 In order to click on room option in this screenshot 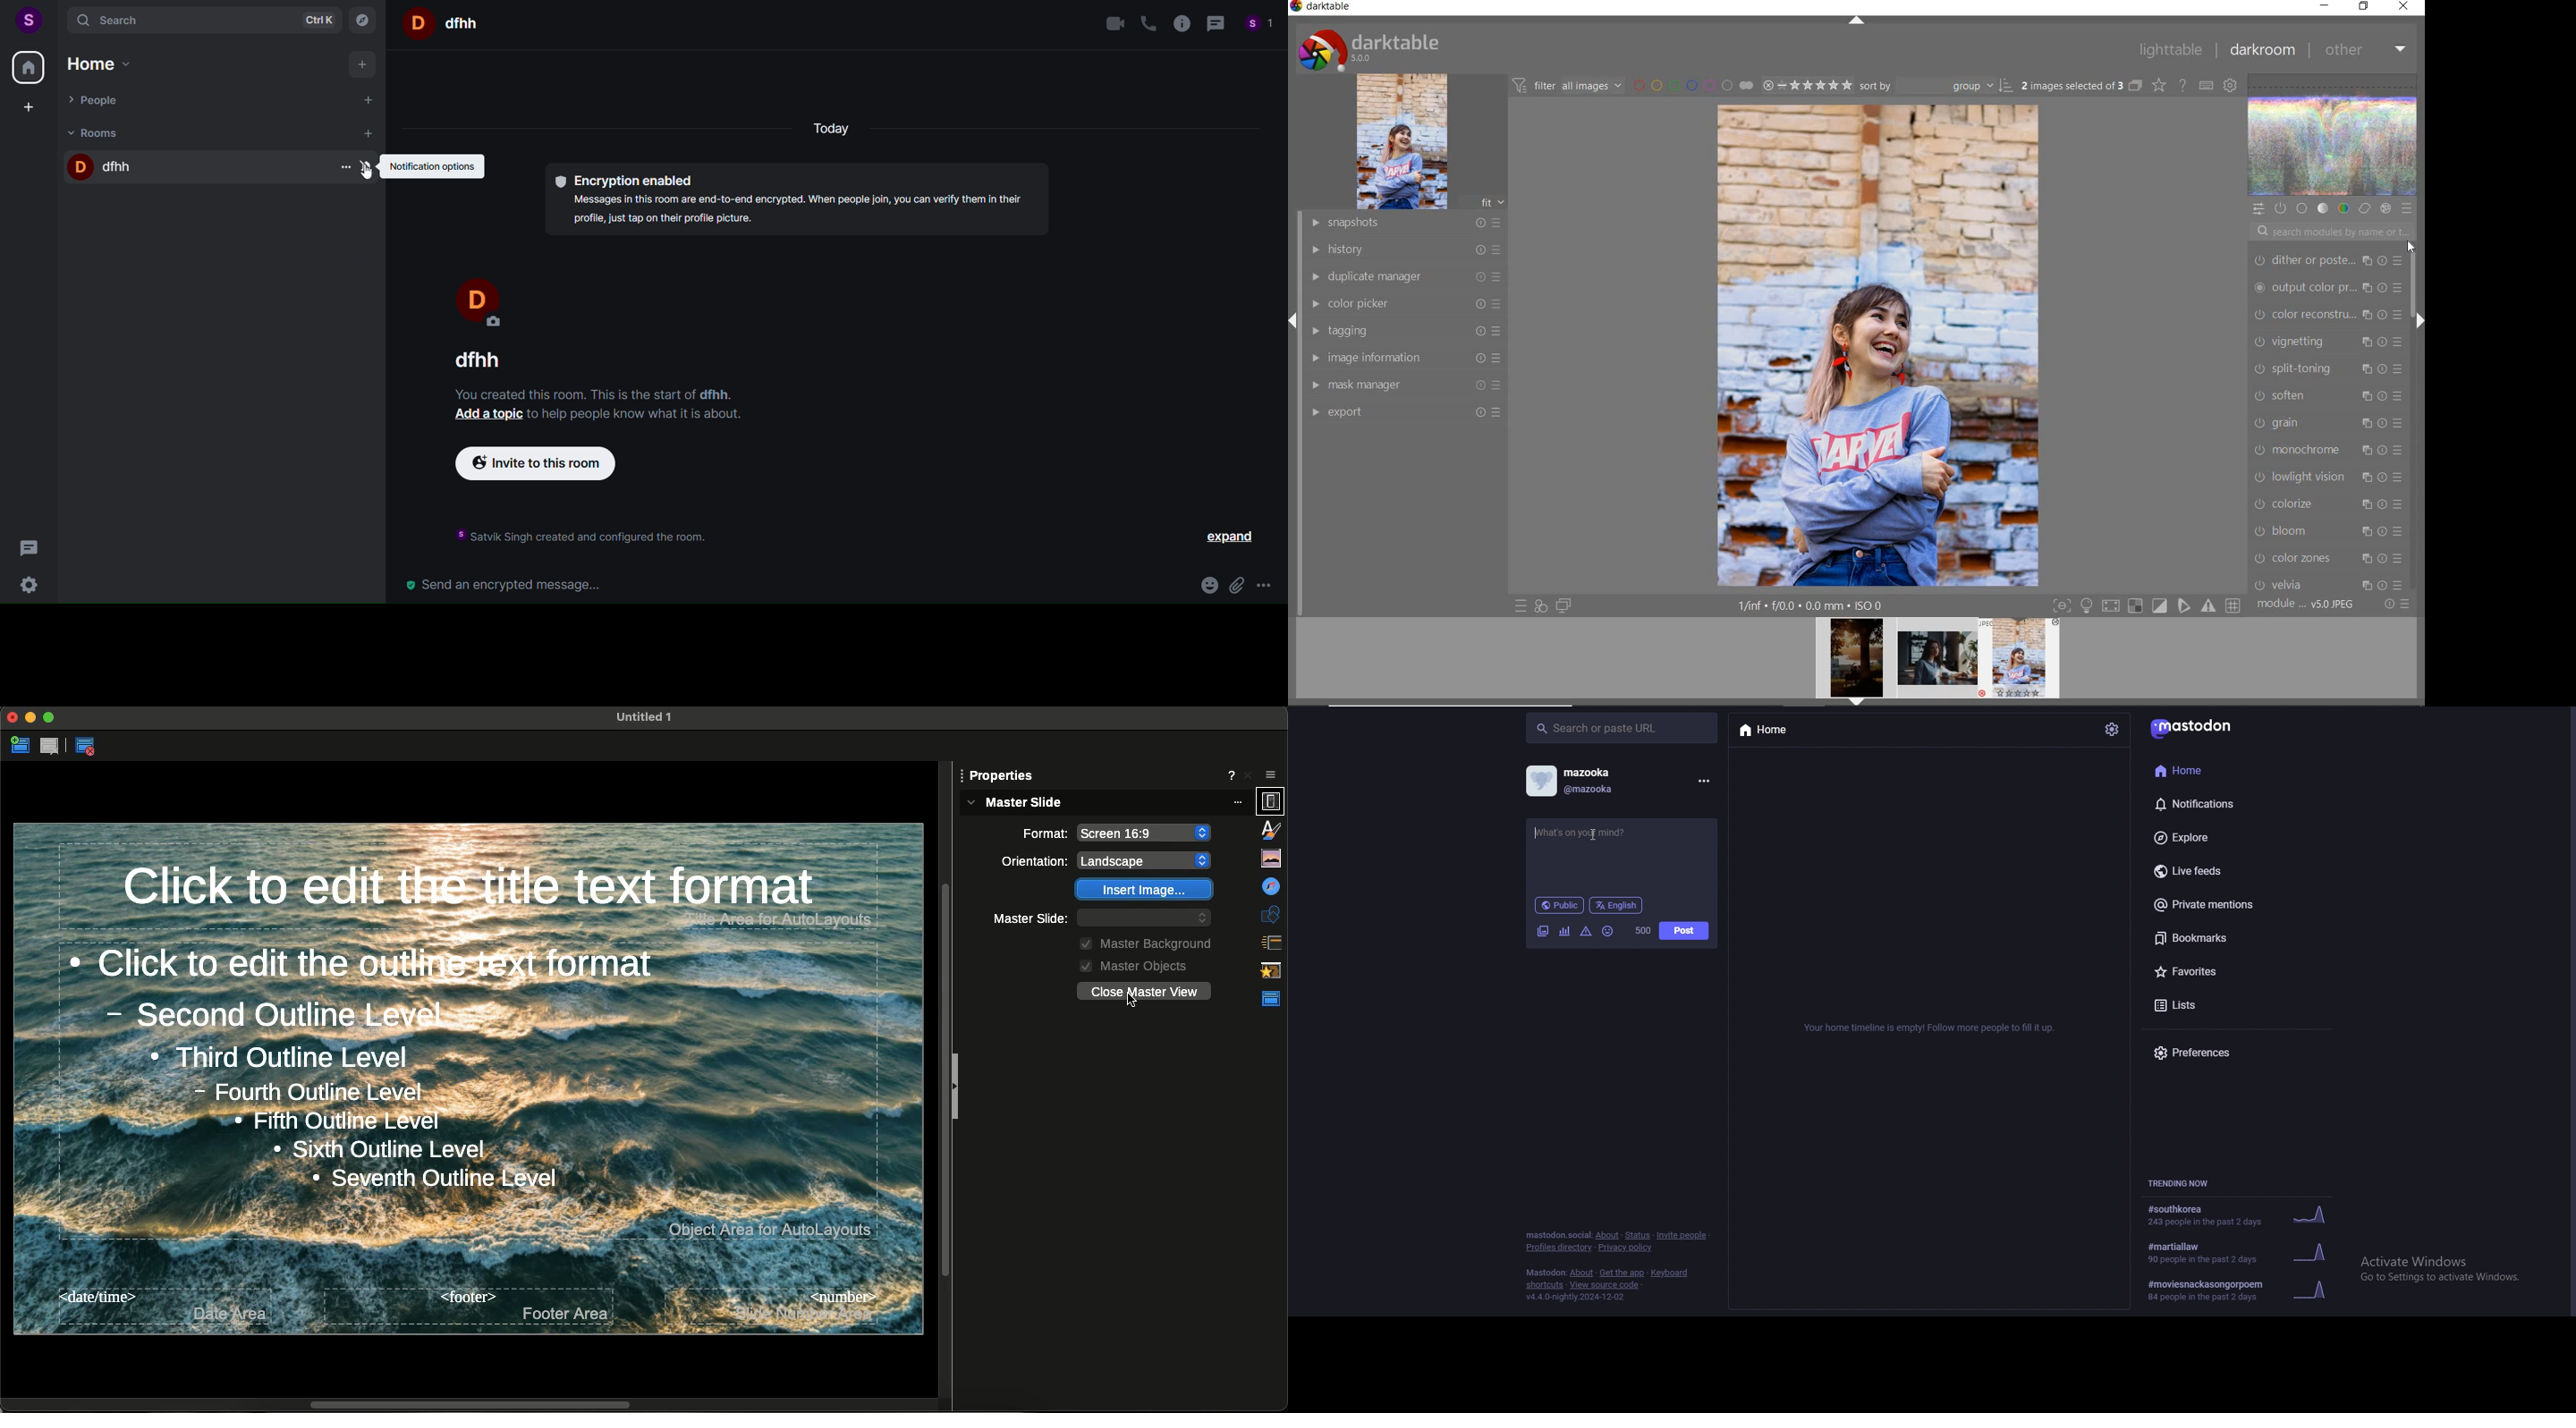, I will do `click(343, 168)`.